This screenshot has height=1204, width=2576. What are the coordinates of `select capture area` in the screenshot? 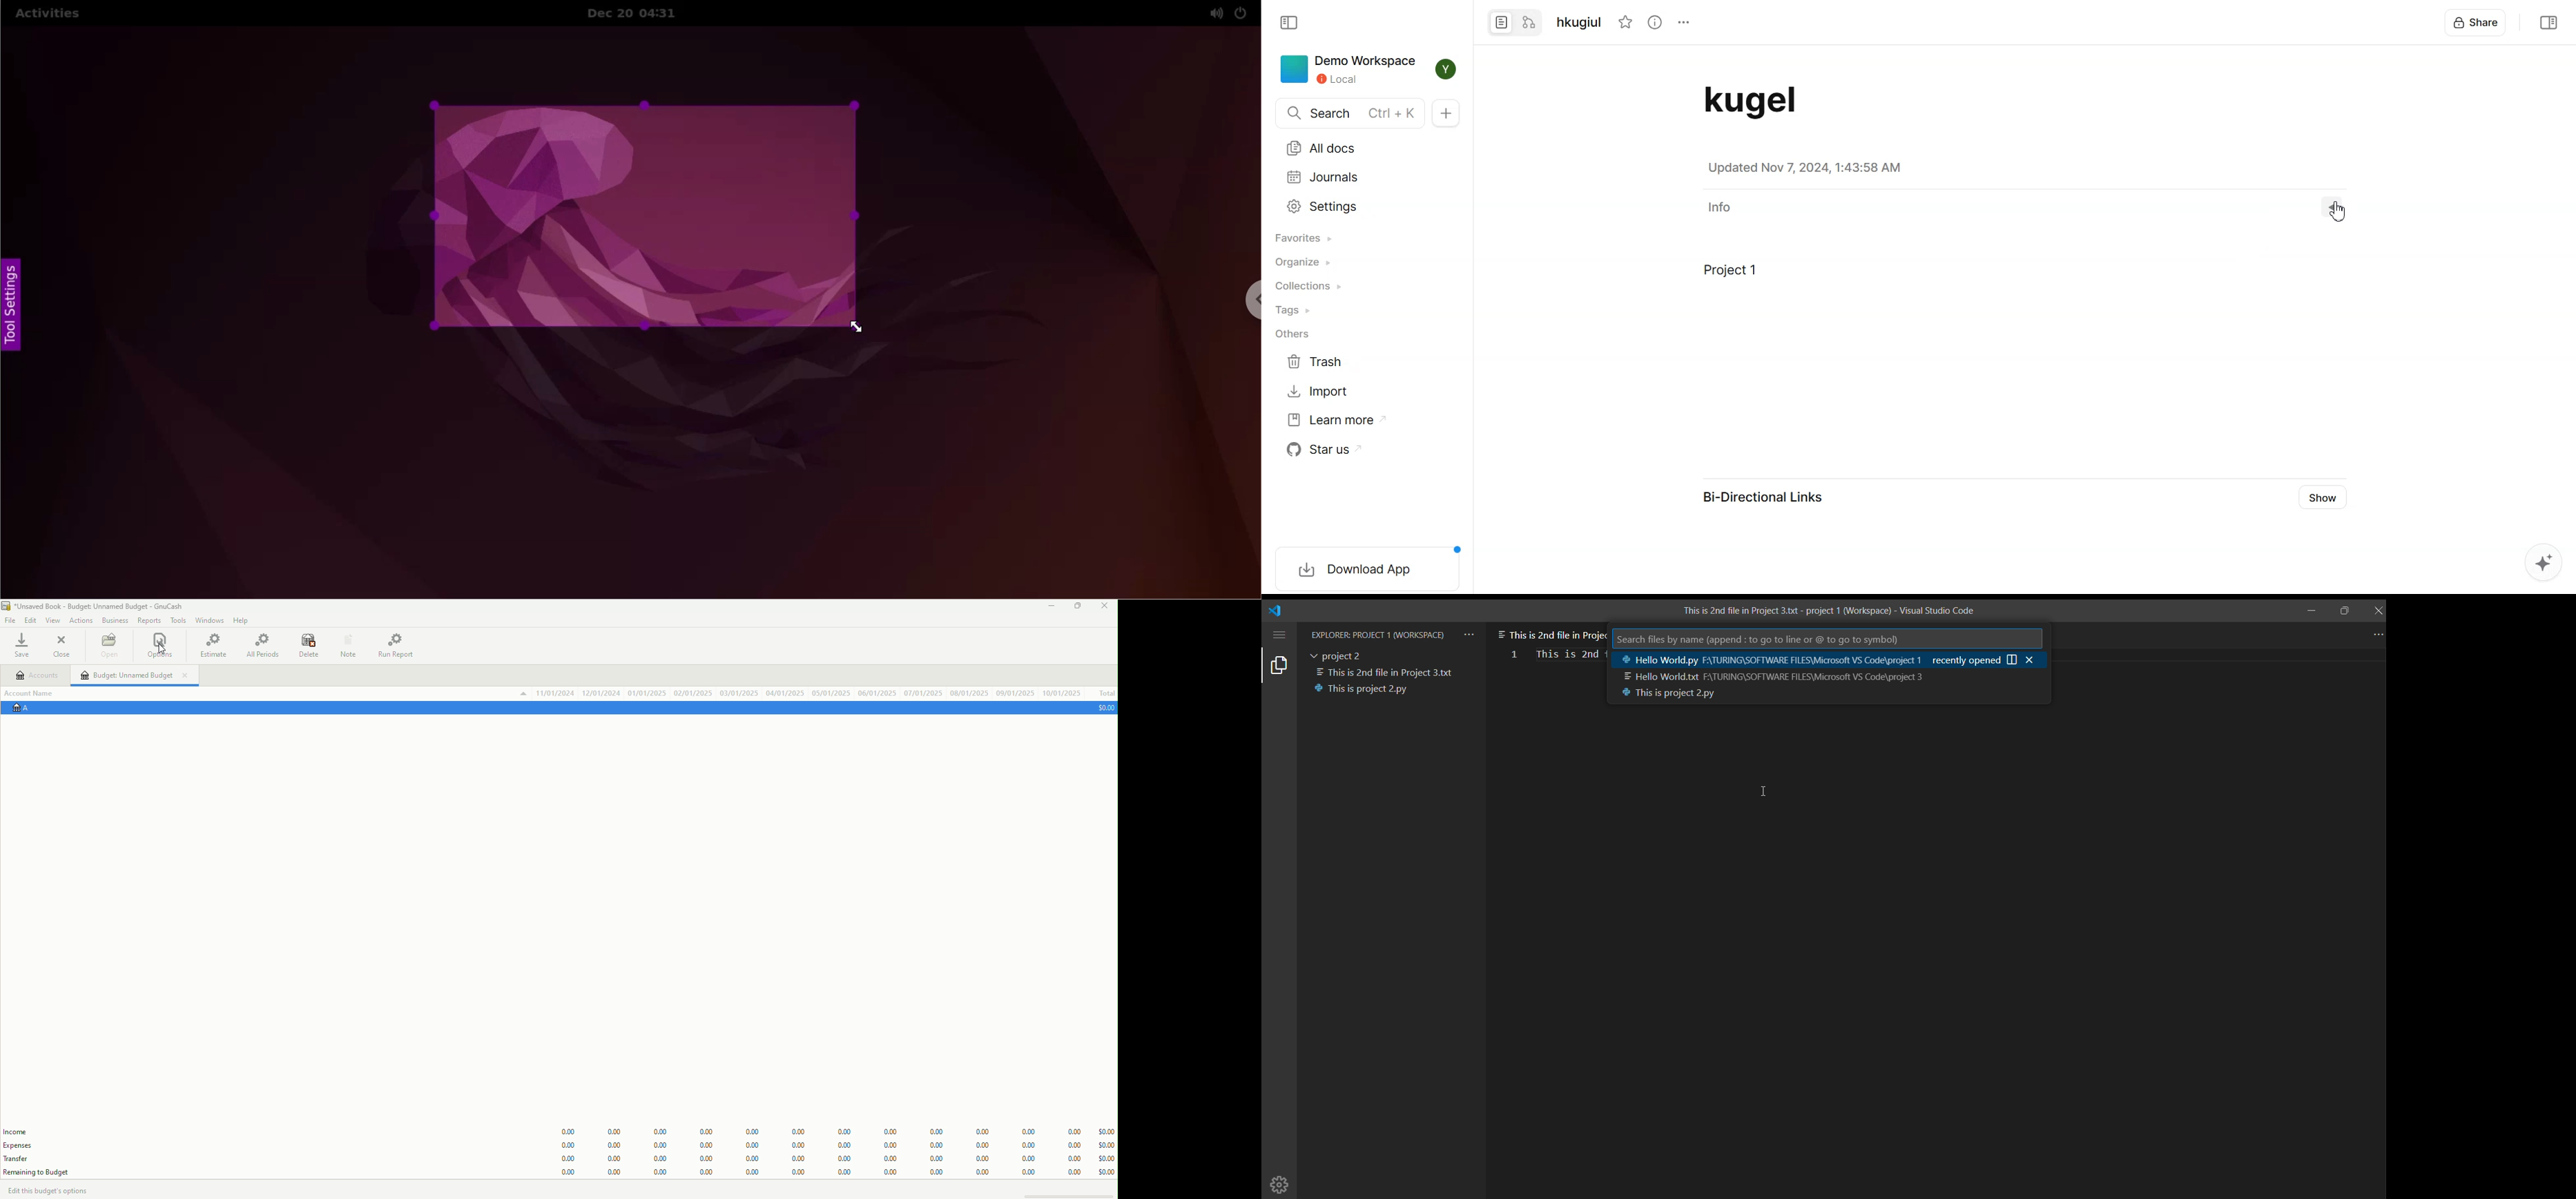 It's located at (641, 216).